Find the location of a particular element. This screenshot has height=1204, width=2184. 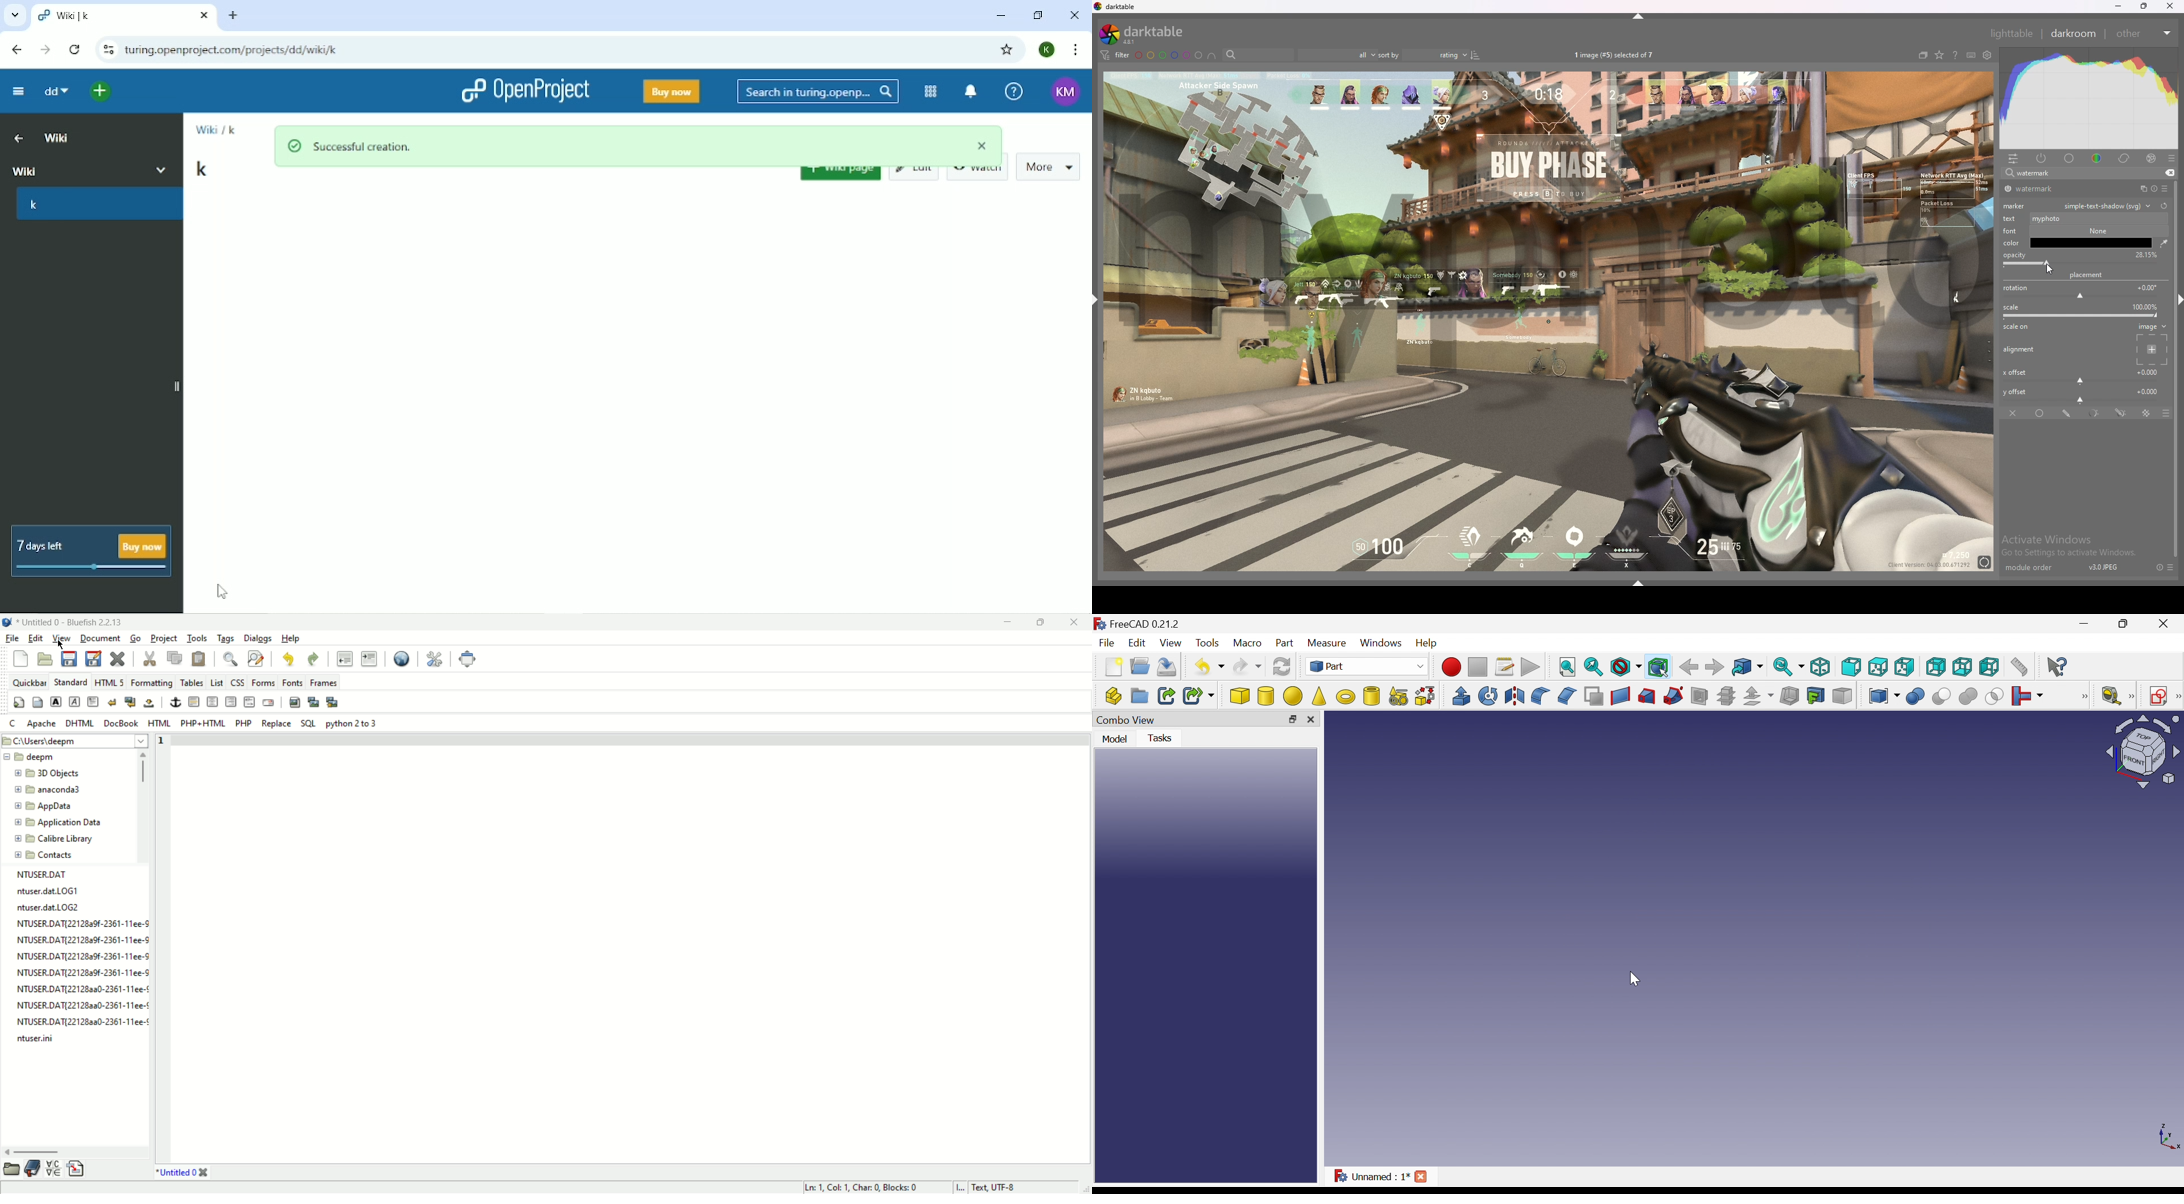

Undo is located at coordinates (1211, 666).